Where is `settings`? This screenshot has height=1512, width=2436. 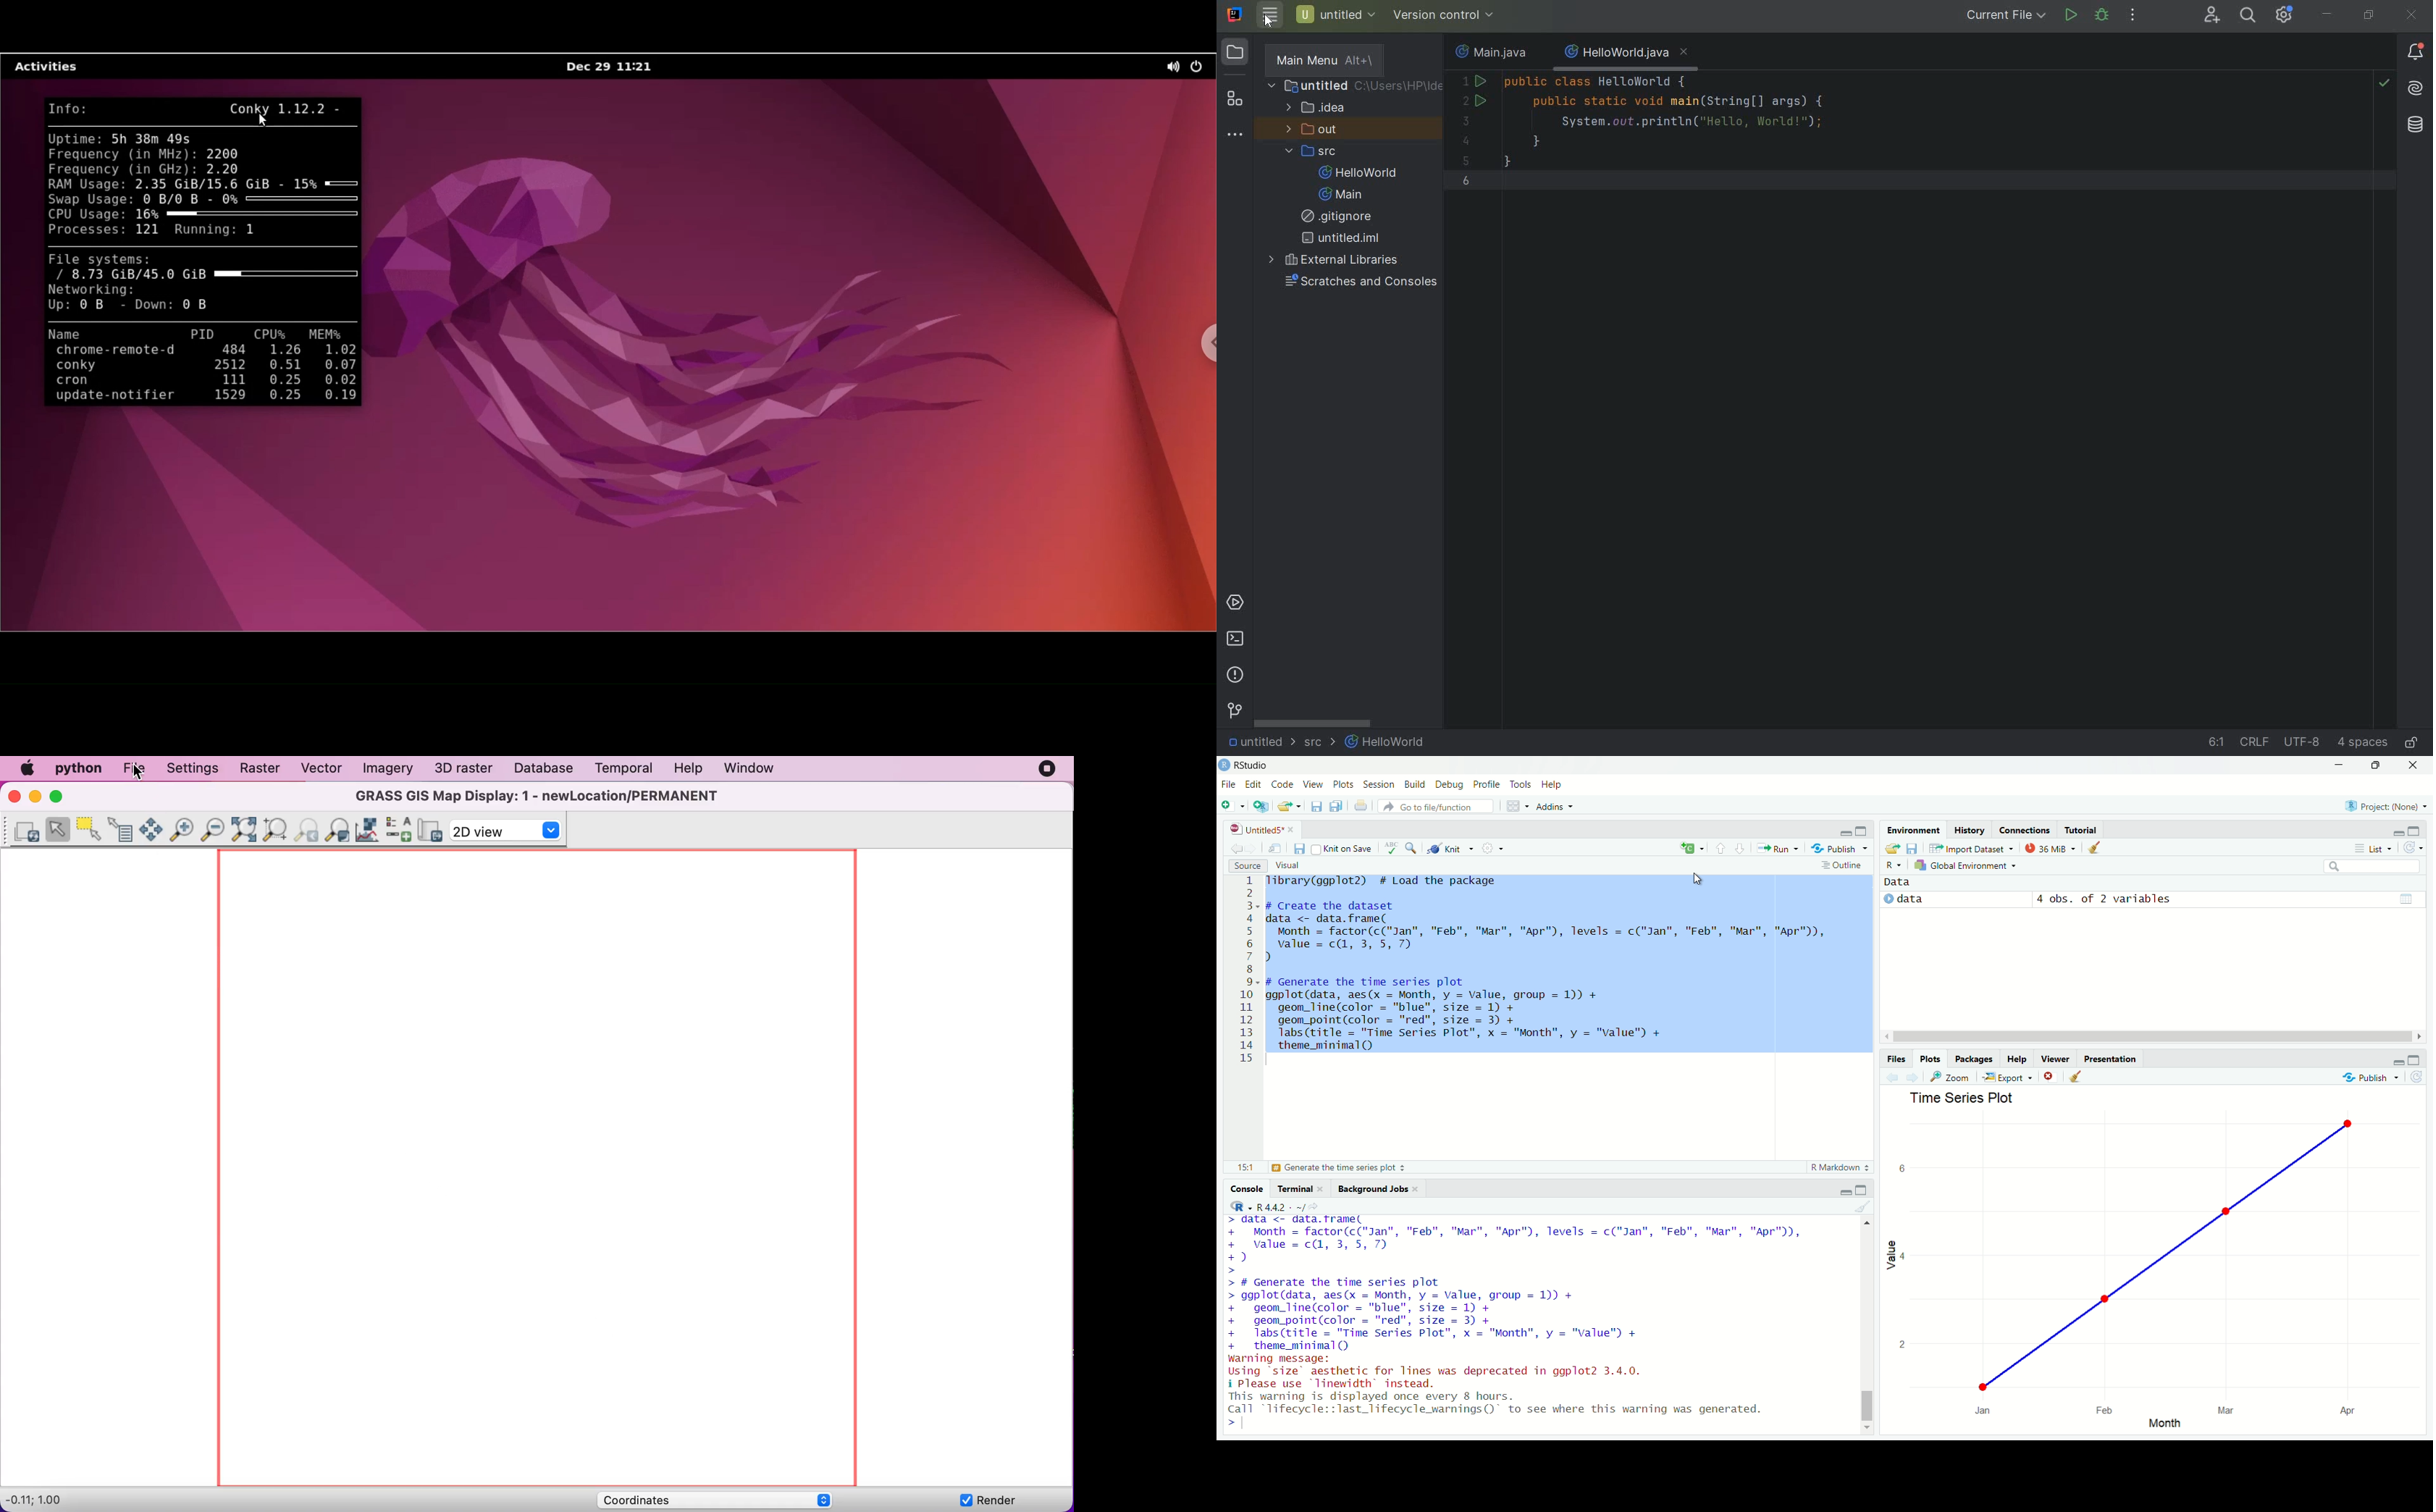 settings is located at coordinates (1495, 851).